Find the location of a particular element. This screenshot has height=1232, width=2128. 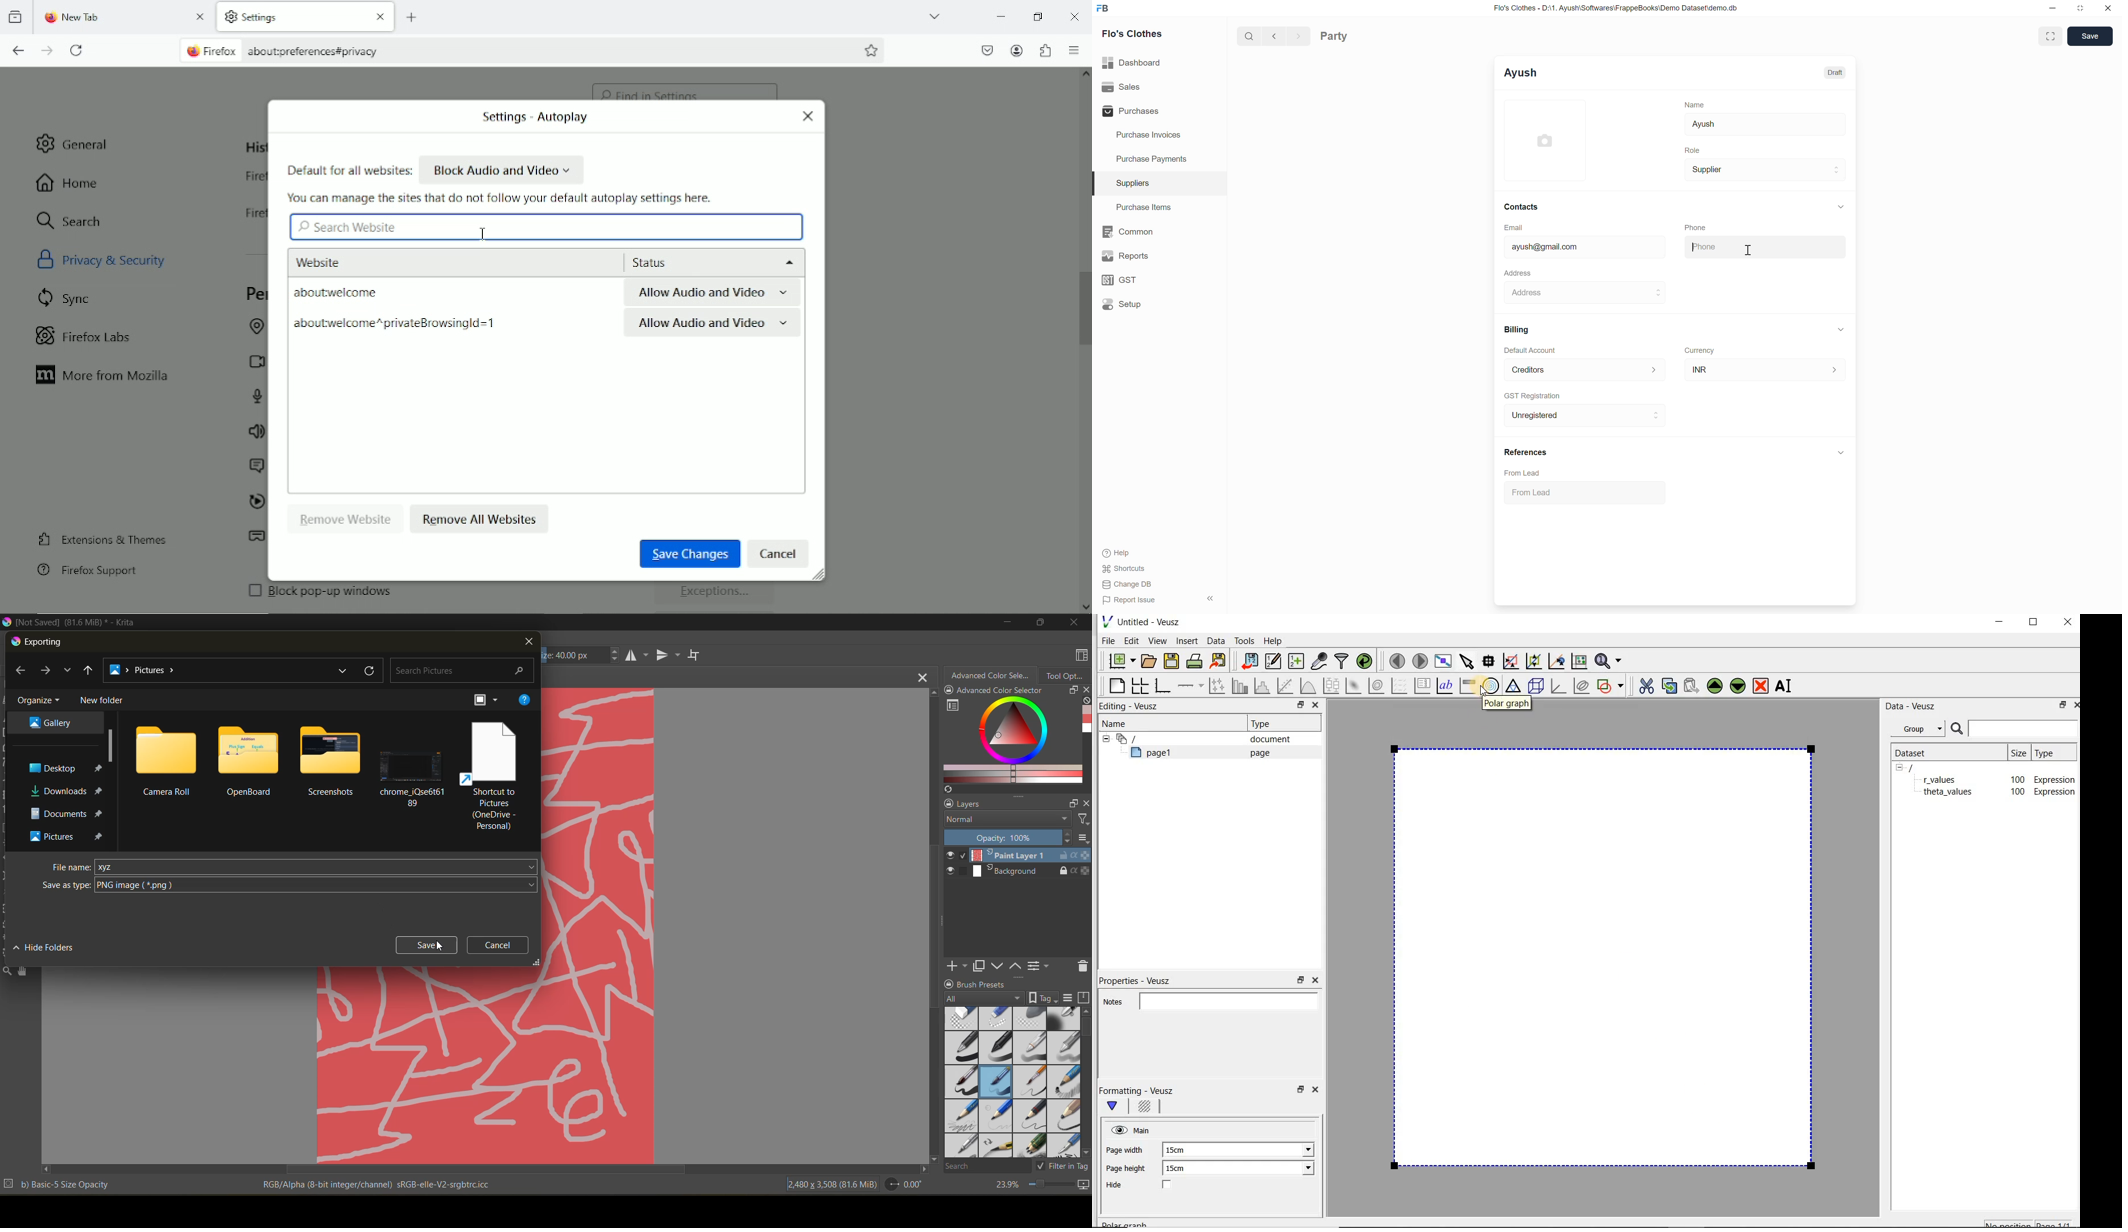

base graph is located at coordinates (1162, 686).